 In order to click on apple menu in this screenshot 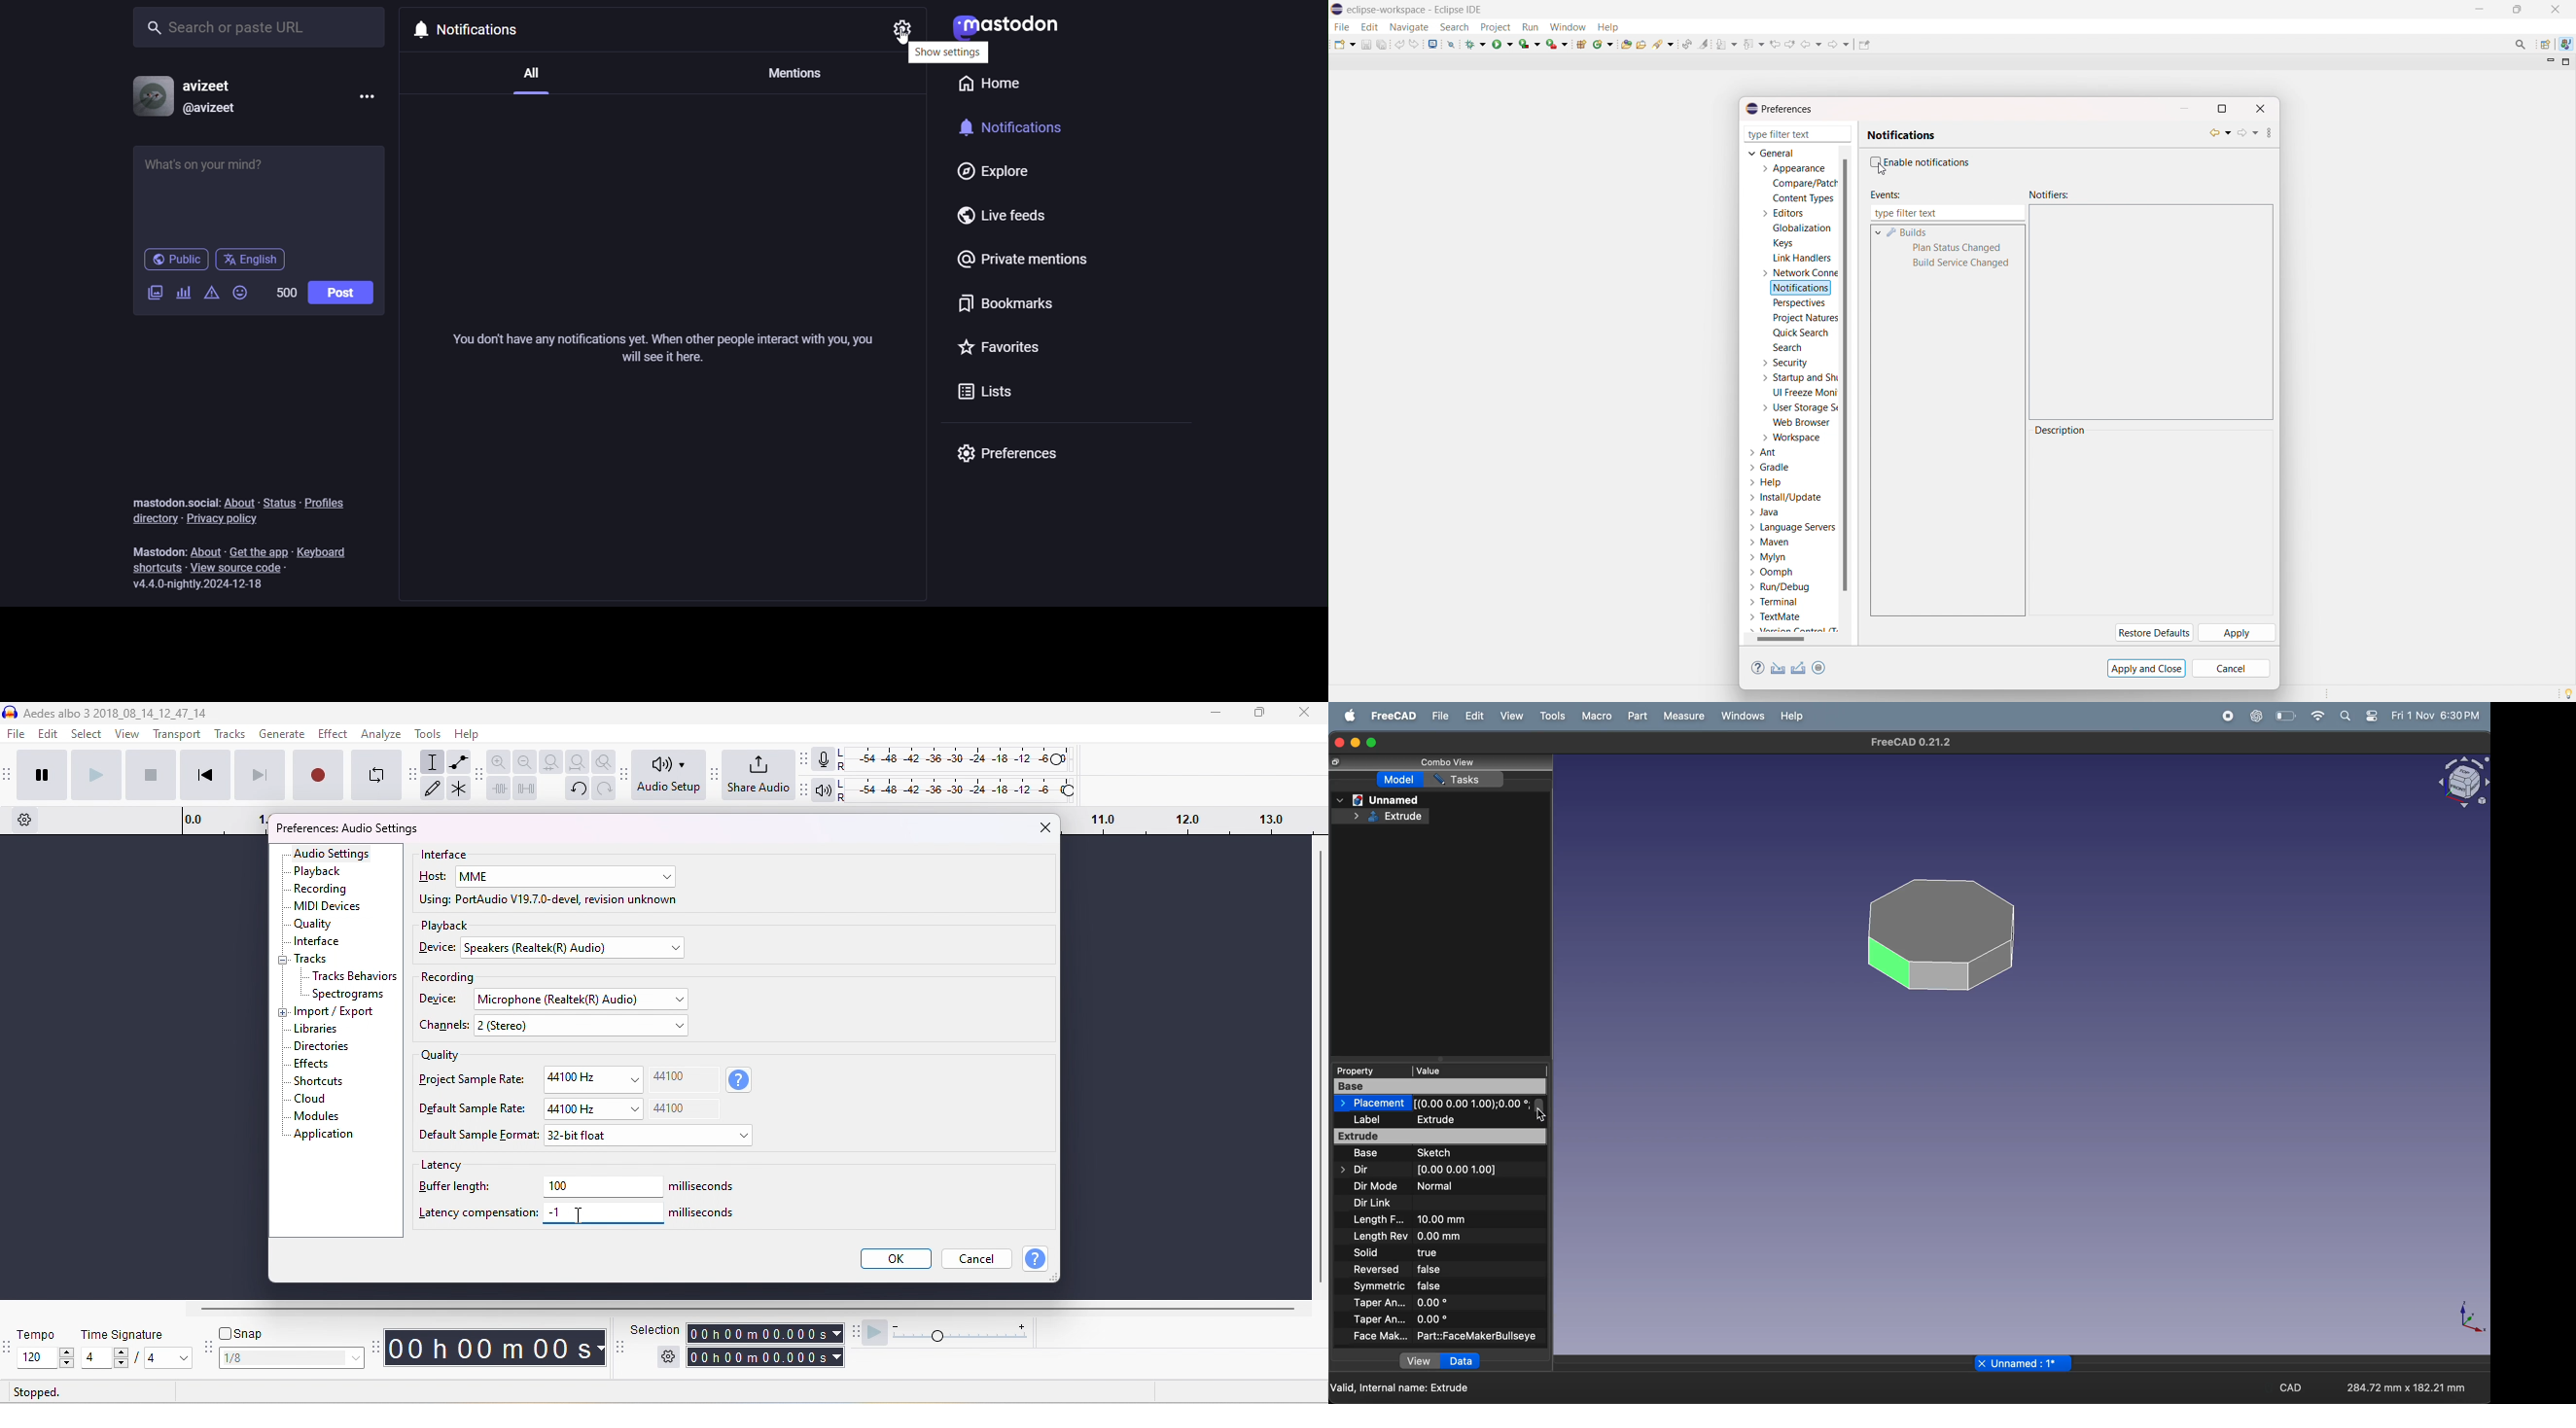, I will do `click(1347, 716)`.